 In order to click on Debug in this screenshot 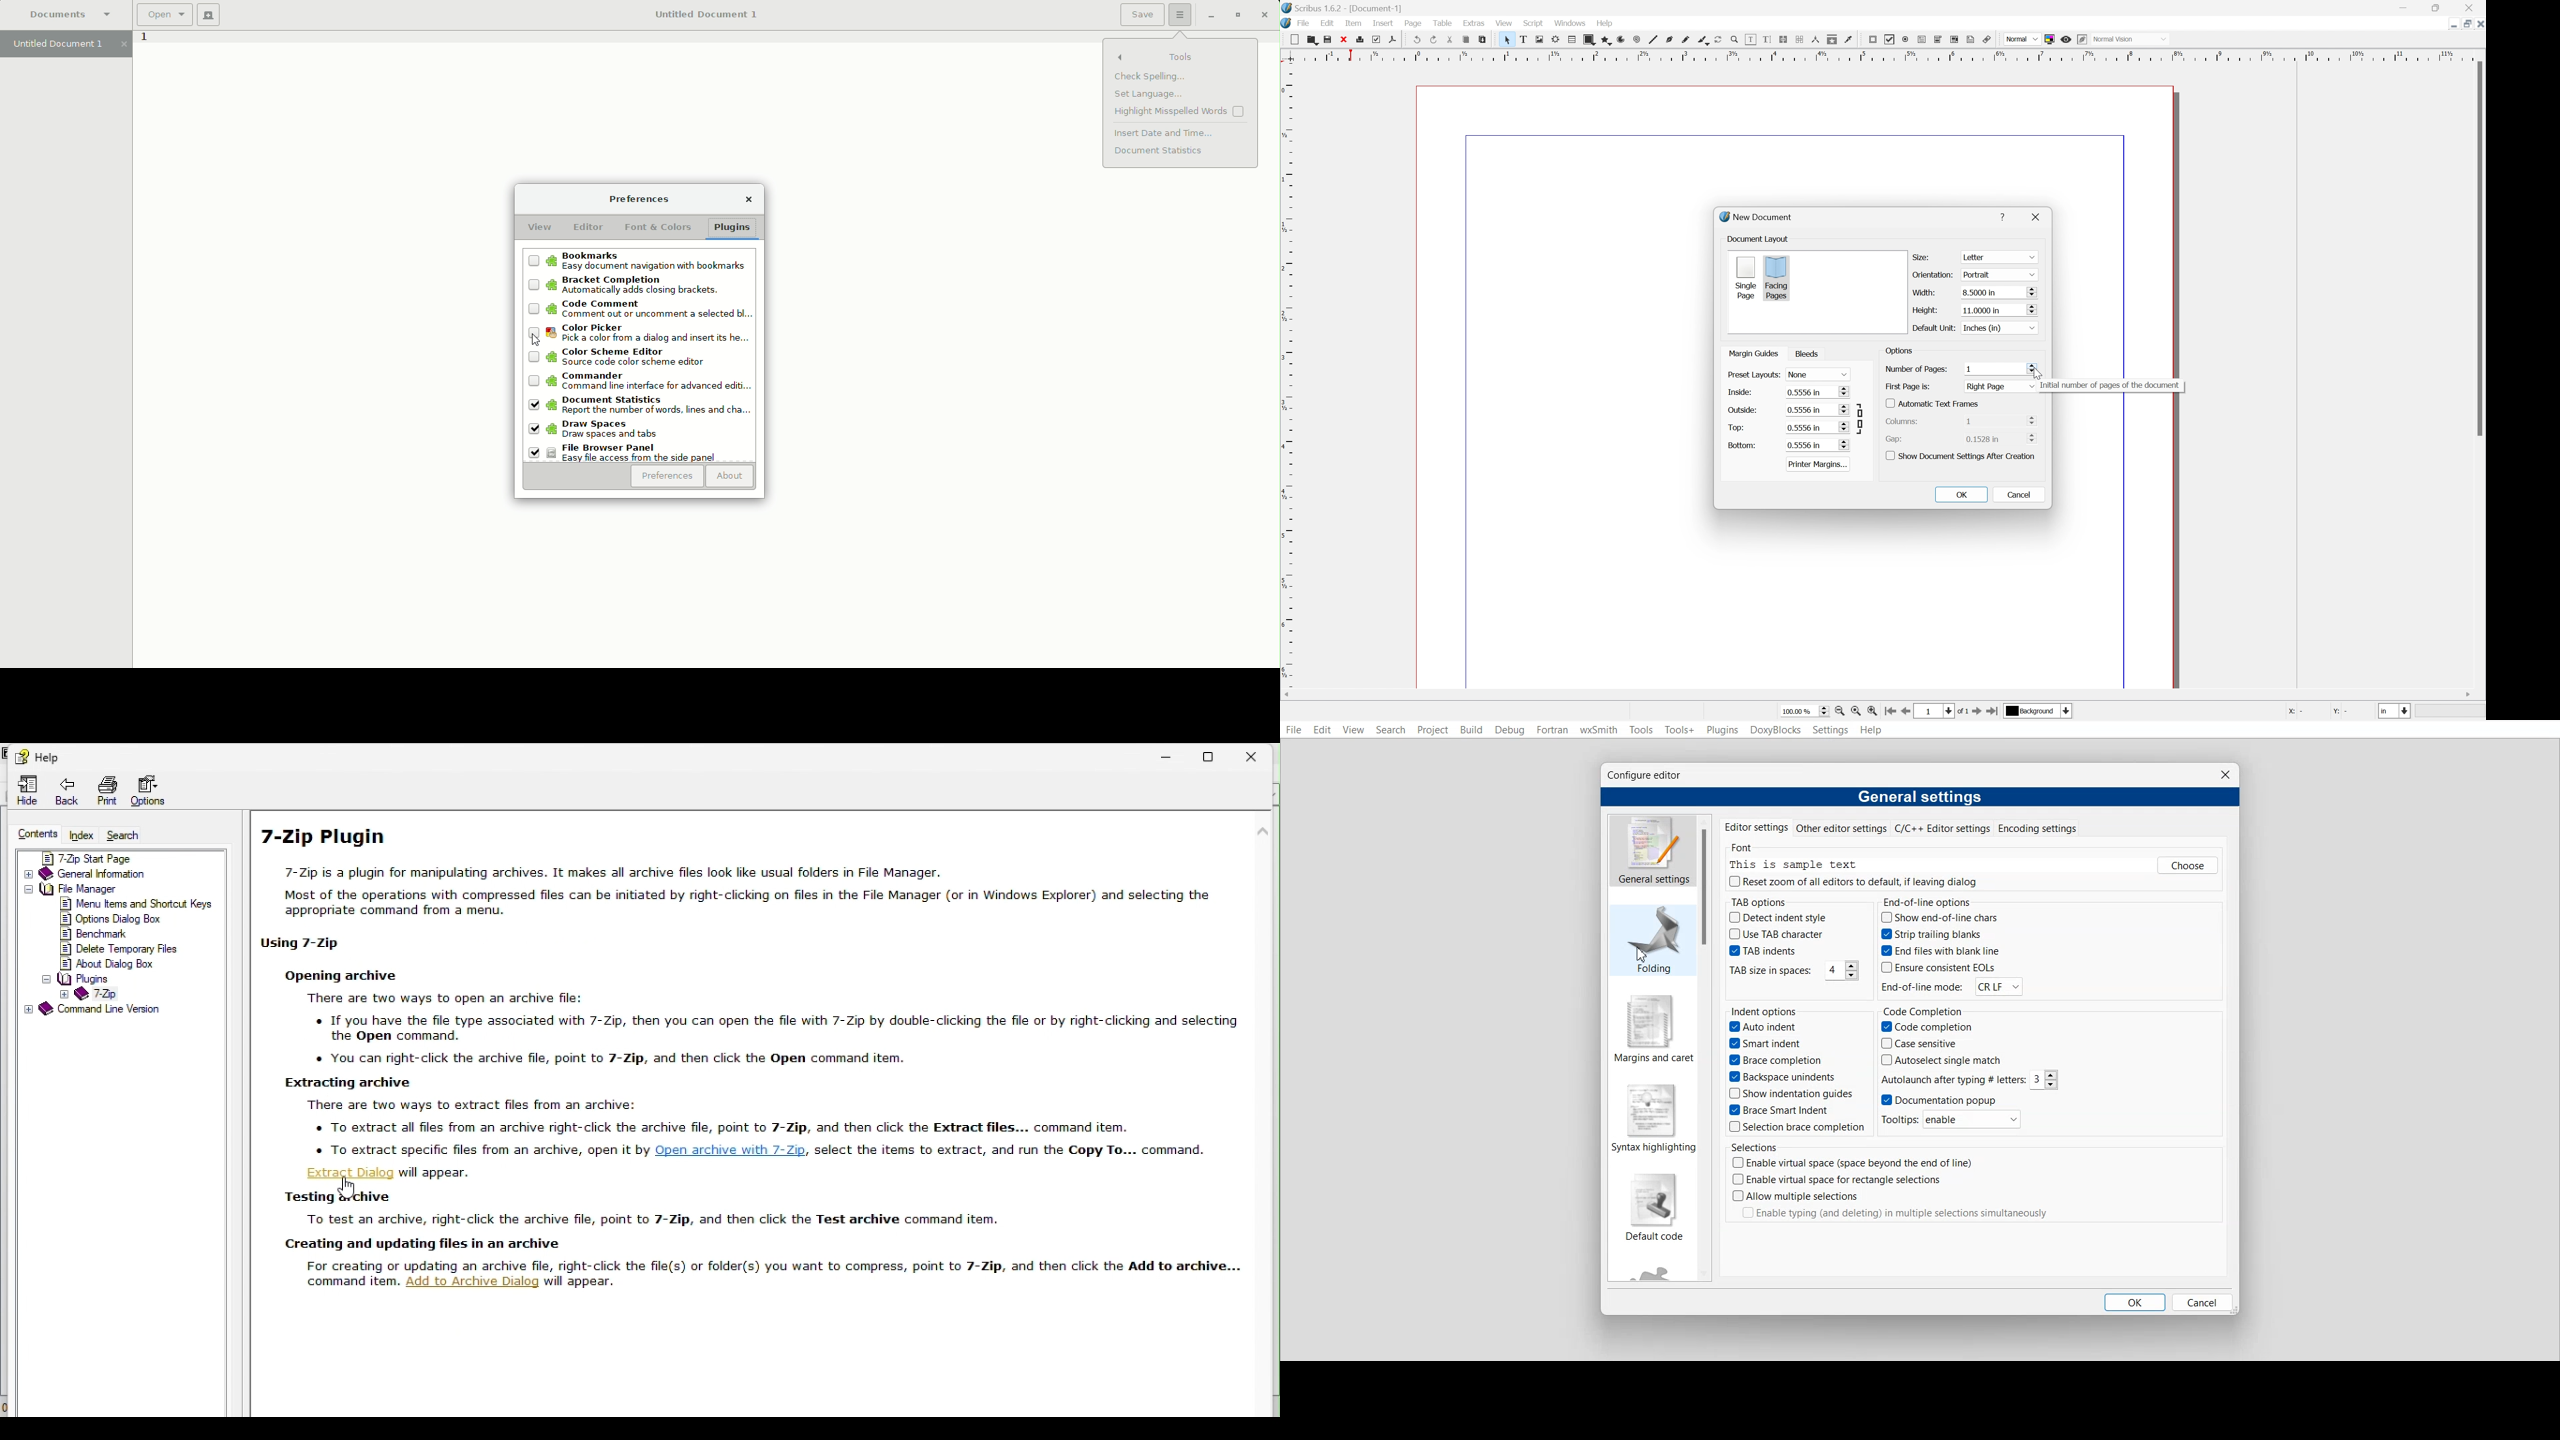, I will do `click(1509, 730)`.